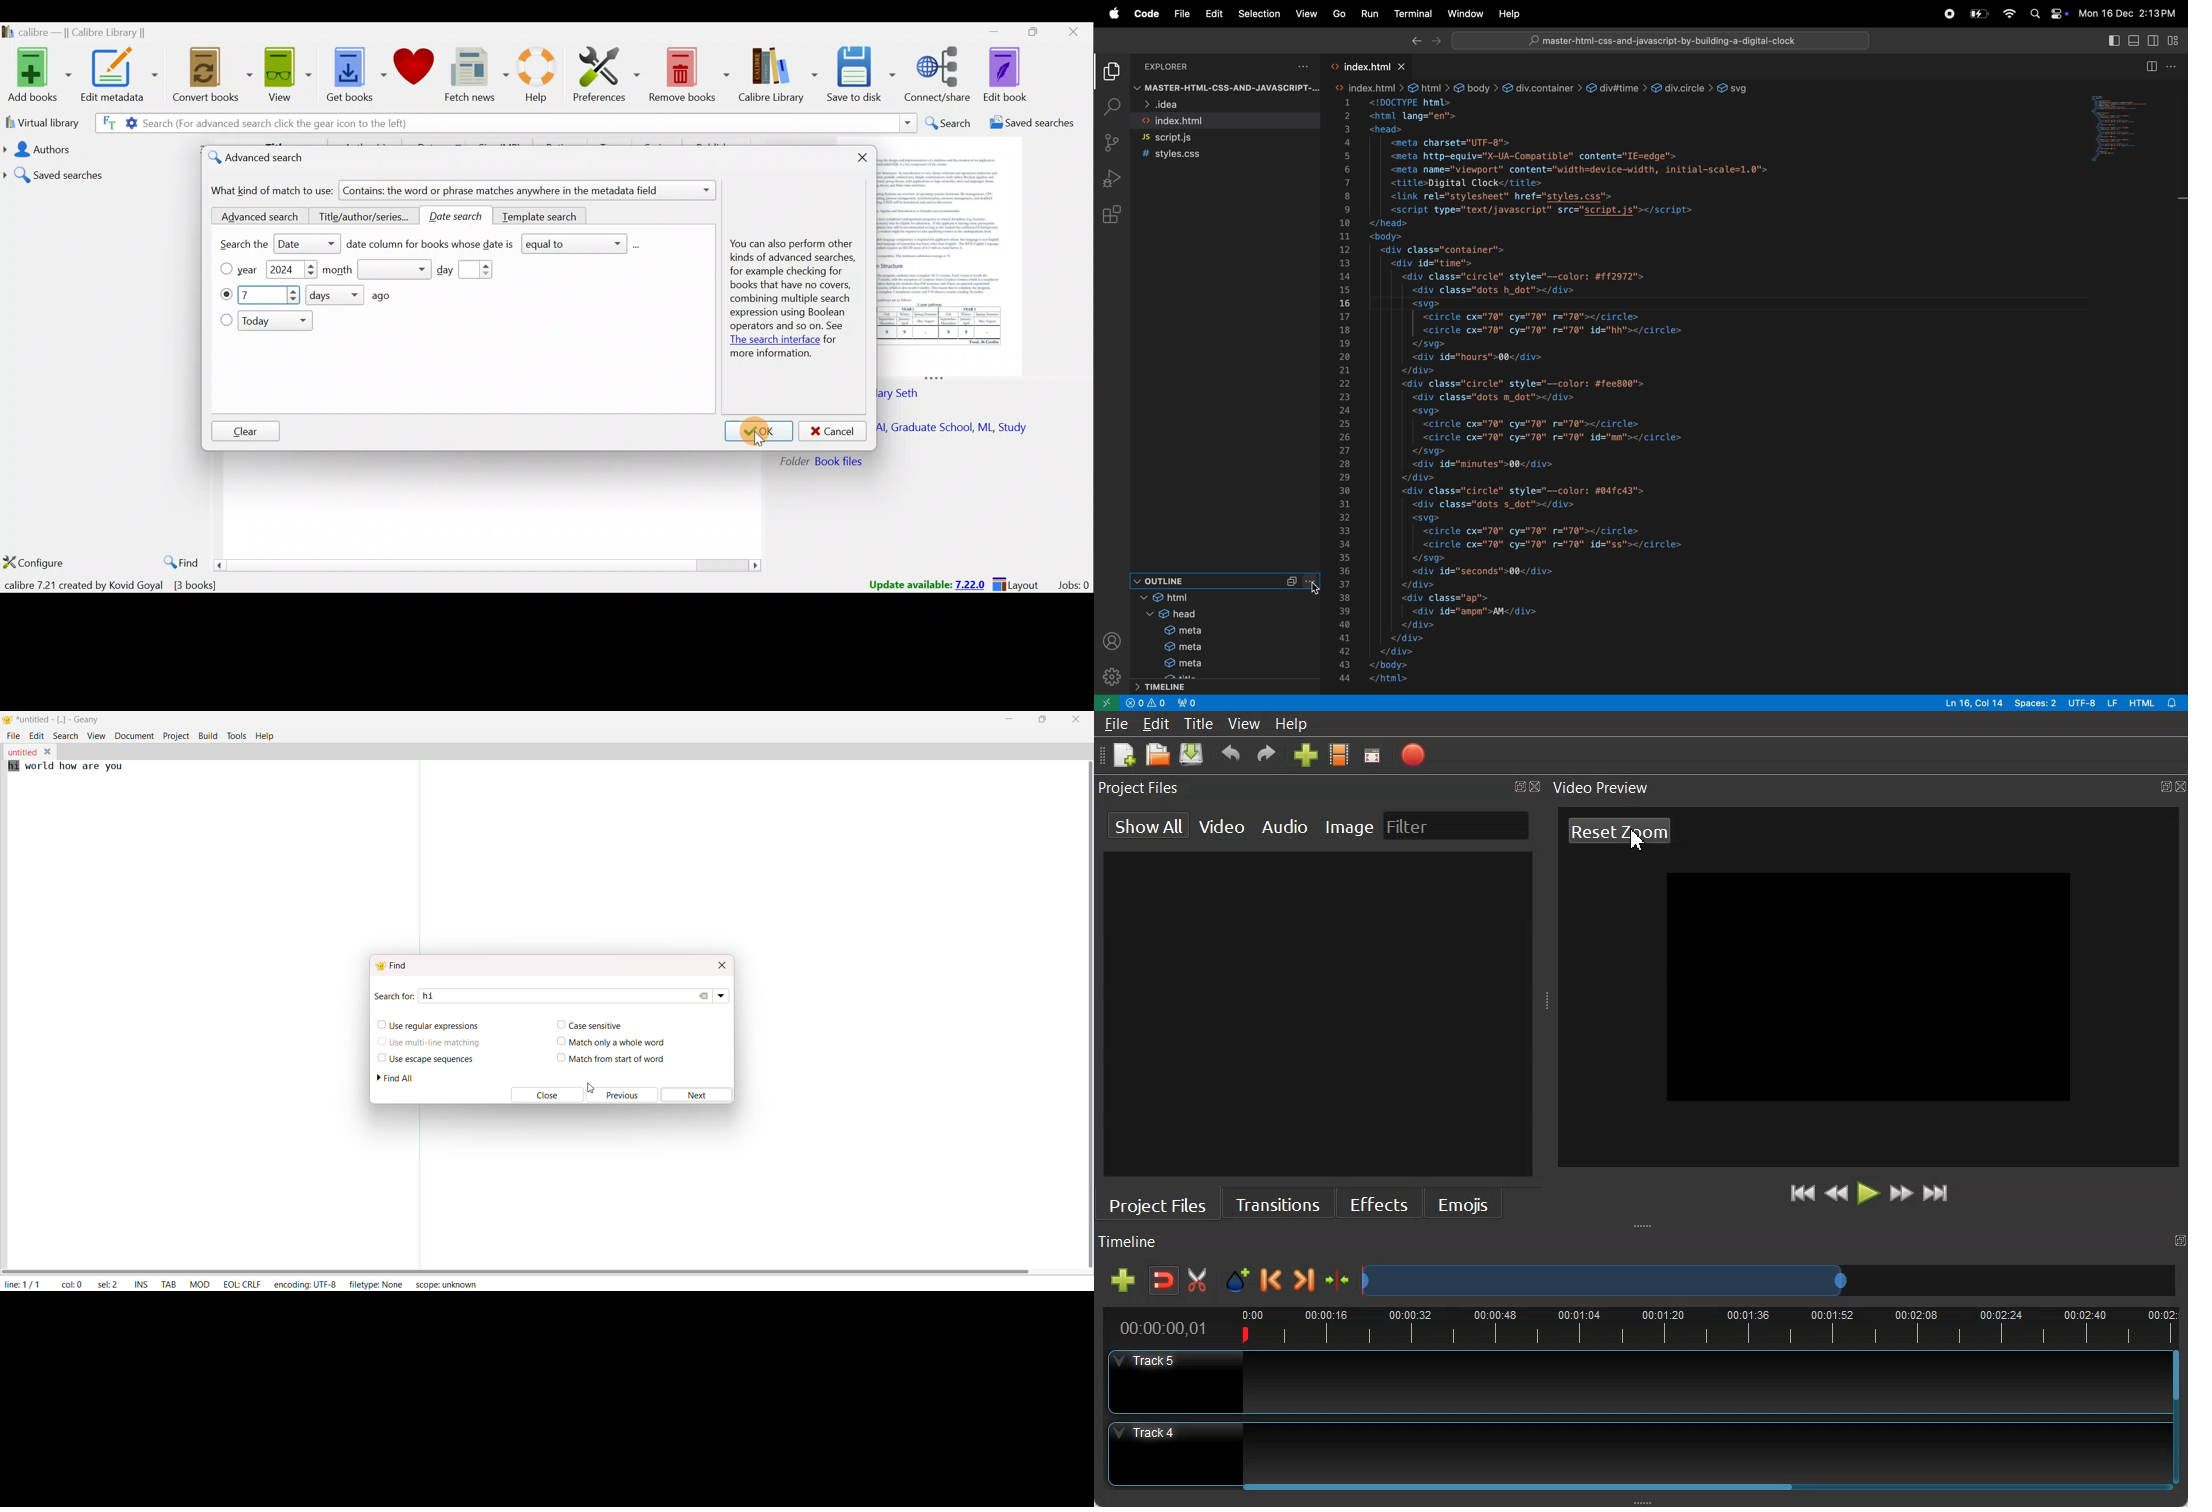 The image size is (2212, 1512). Describe the element at coordinates (255, 217) in the screenshot. I see `Advanced search` at that location.